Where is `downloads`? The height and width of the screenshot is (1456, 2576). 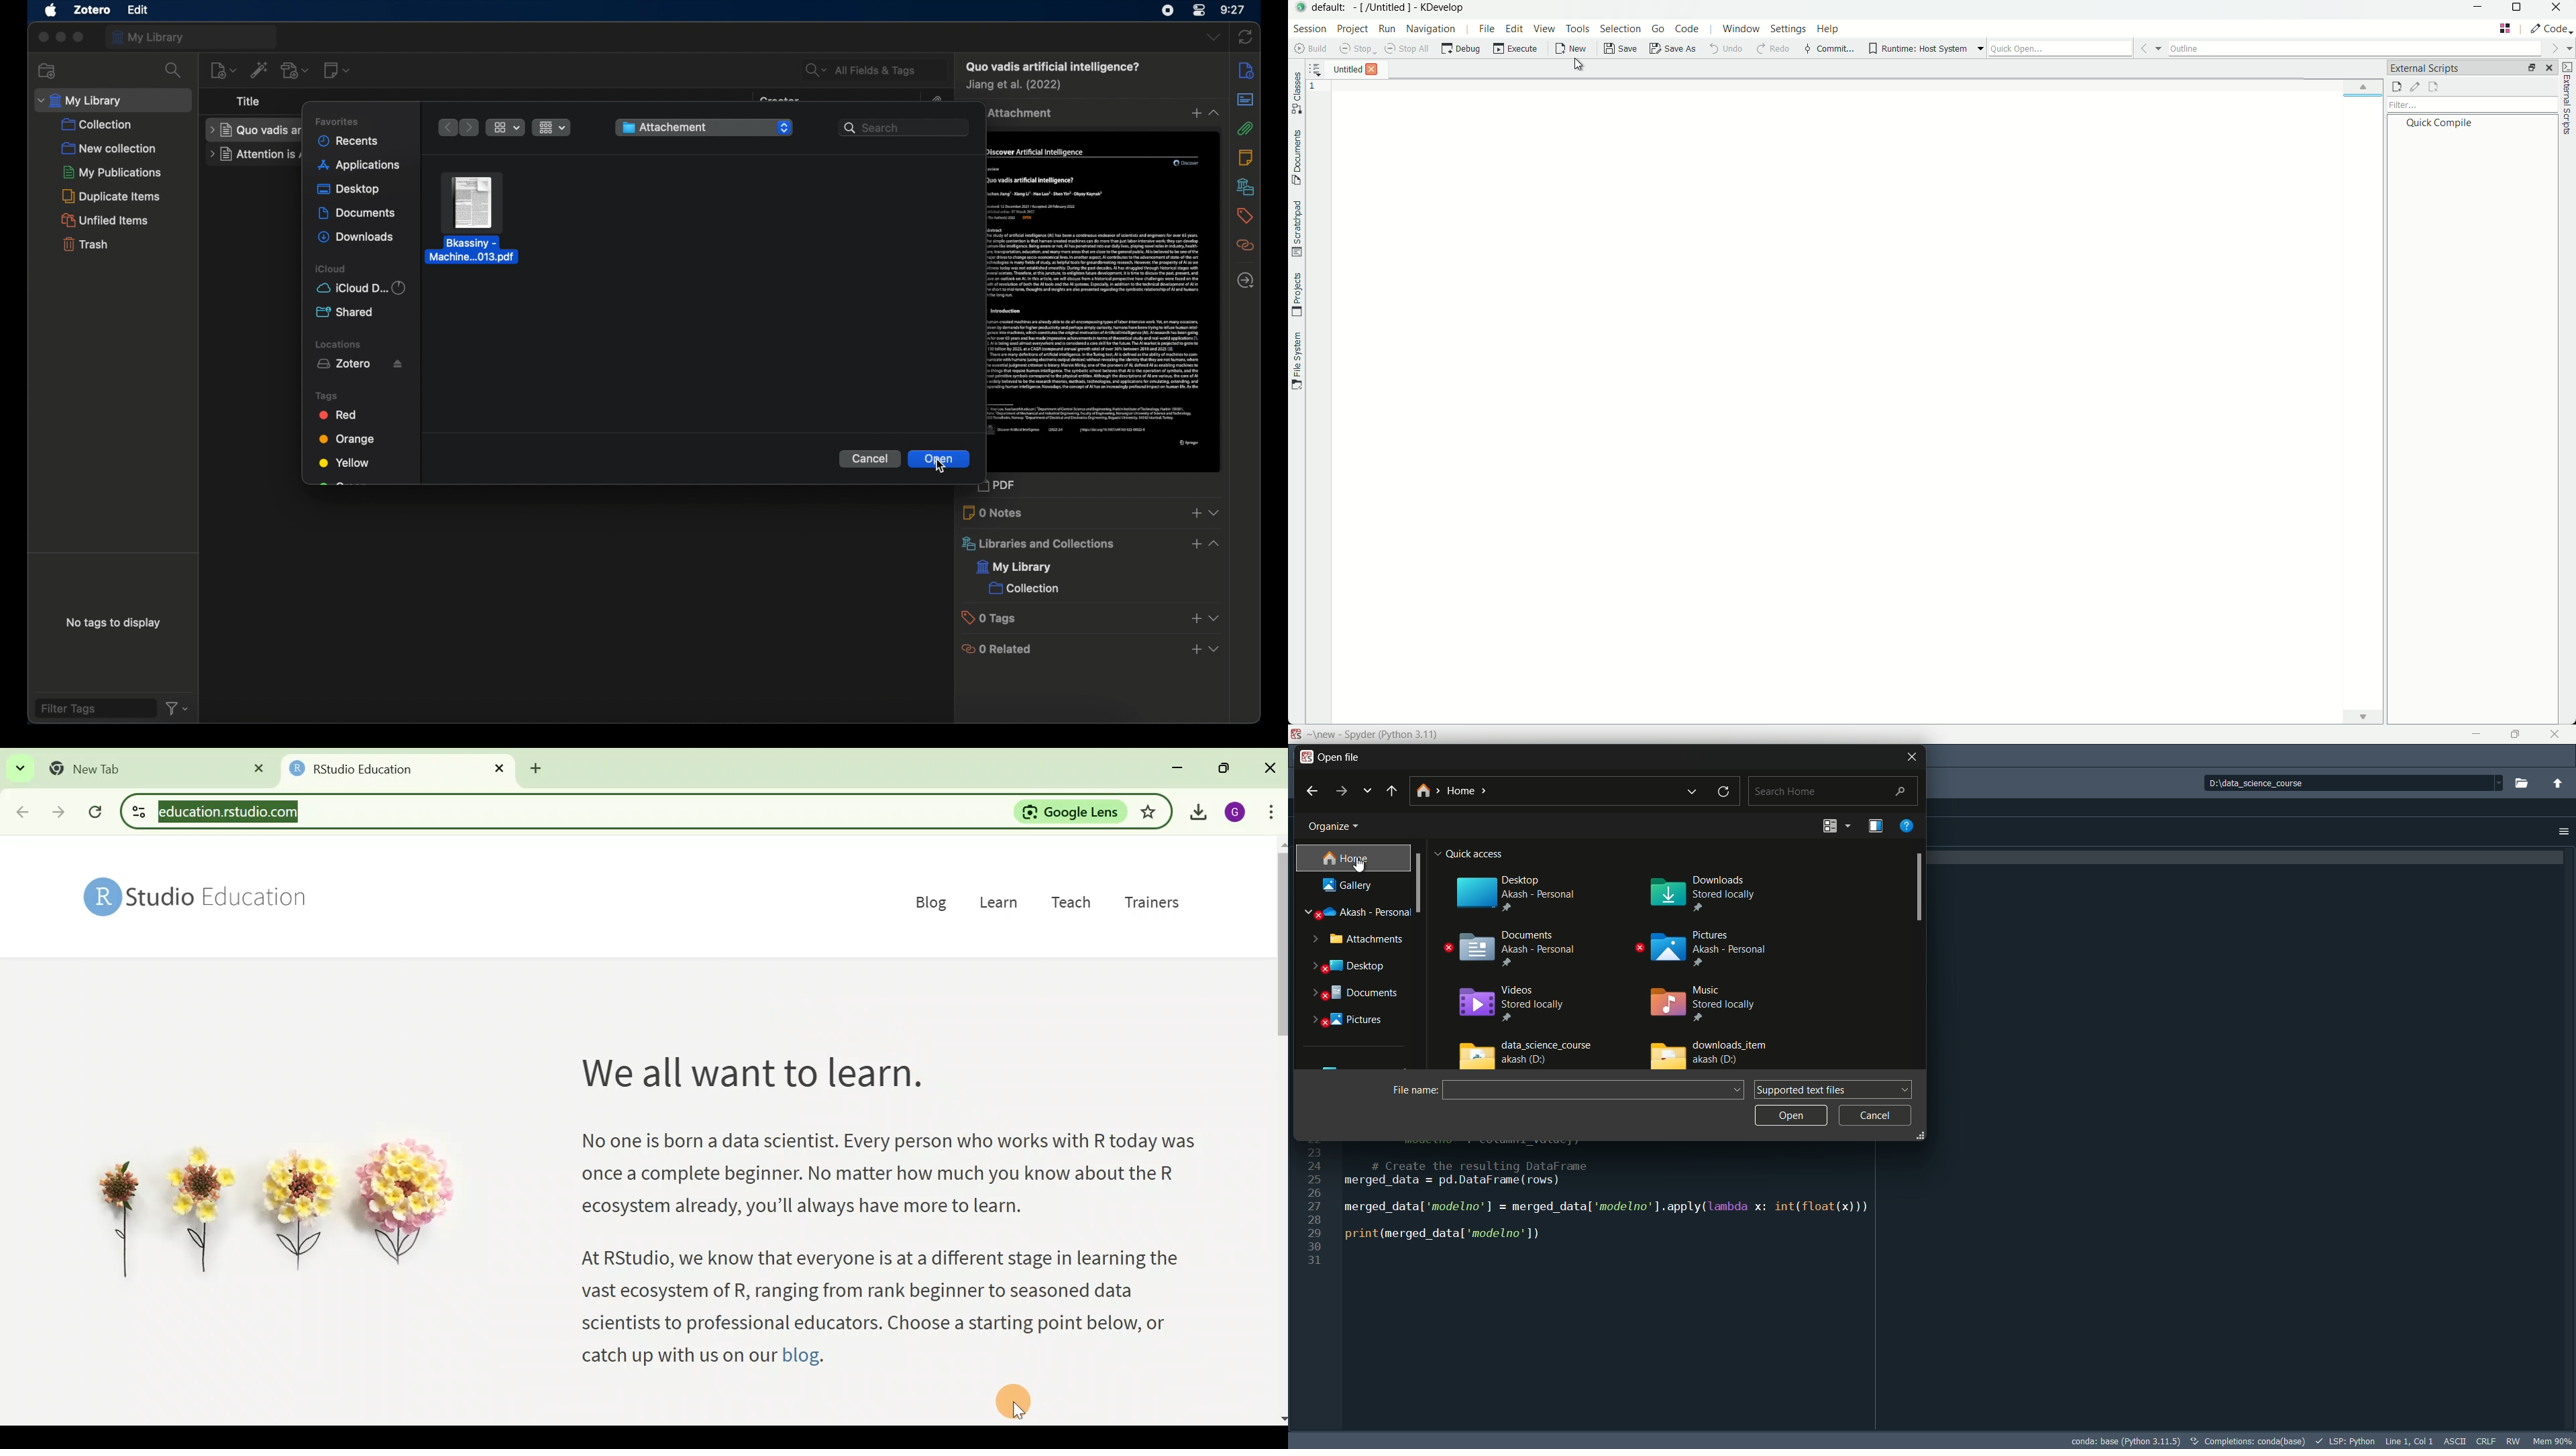 downloads is located at coordinates (356, 238).